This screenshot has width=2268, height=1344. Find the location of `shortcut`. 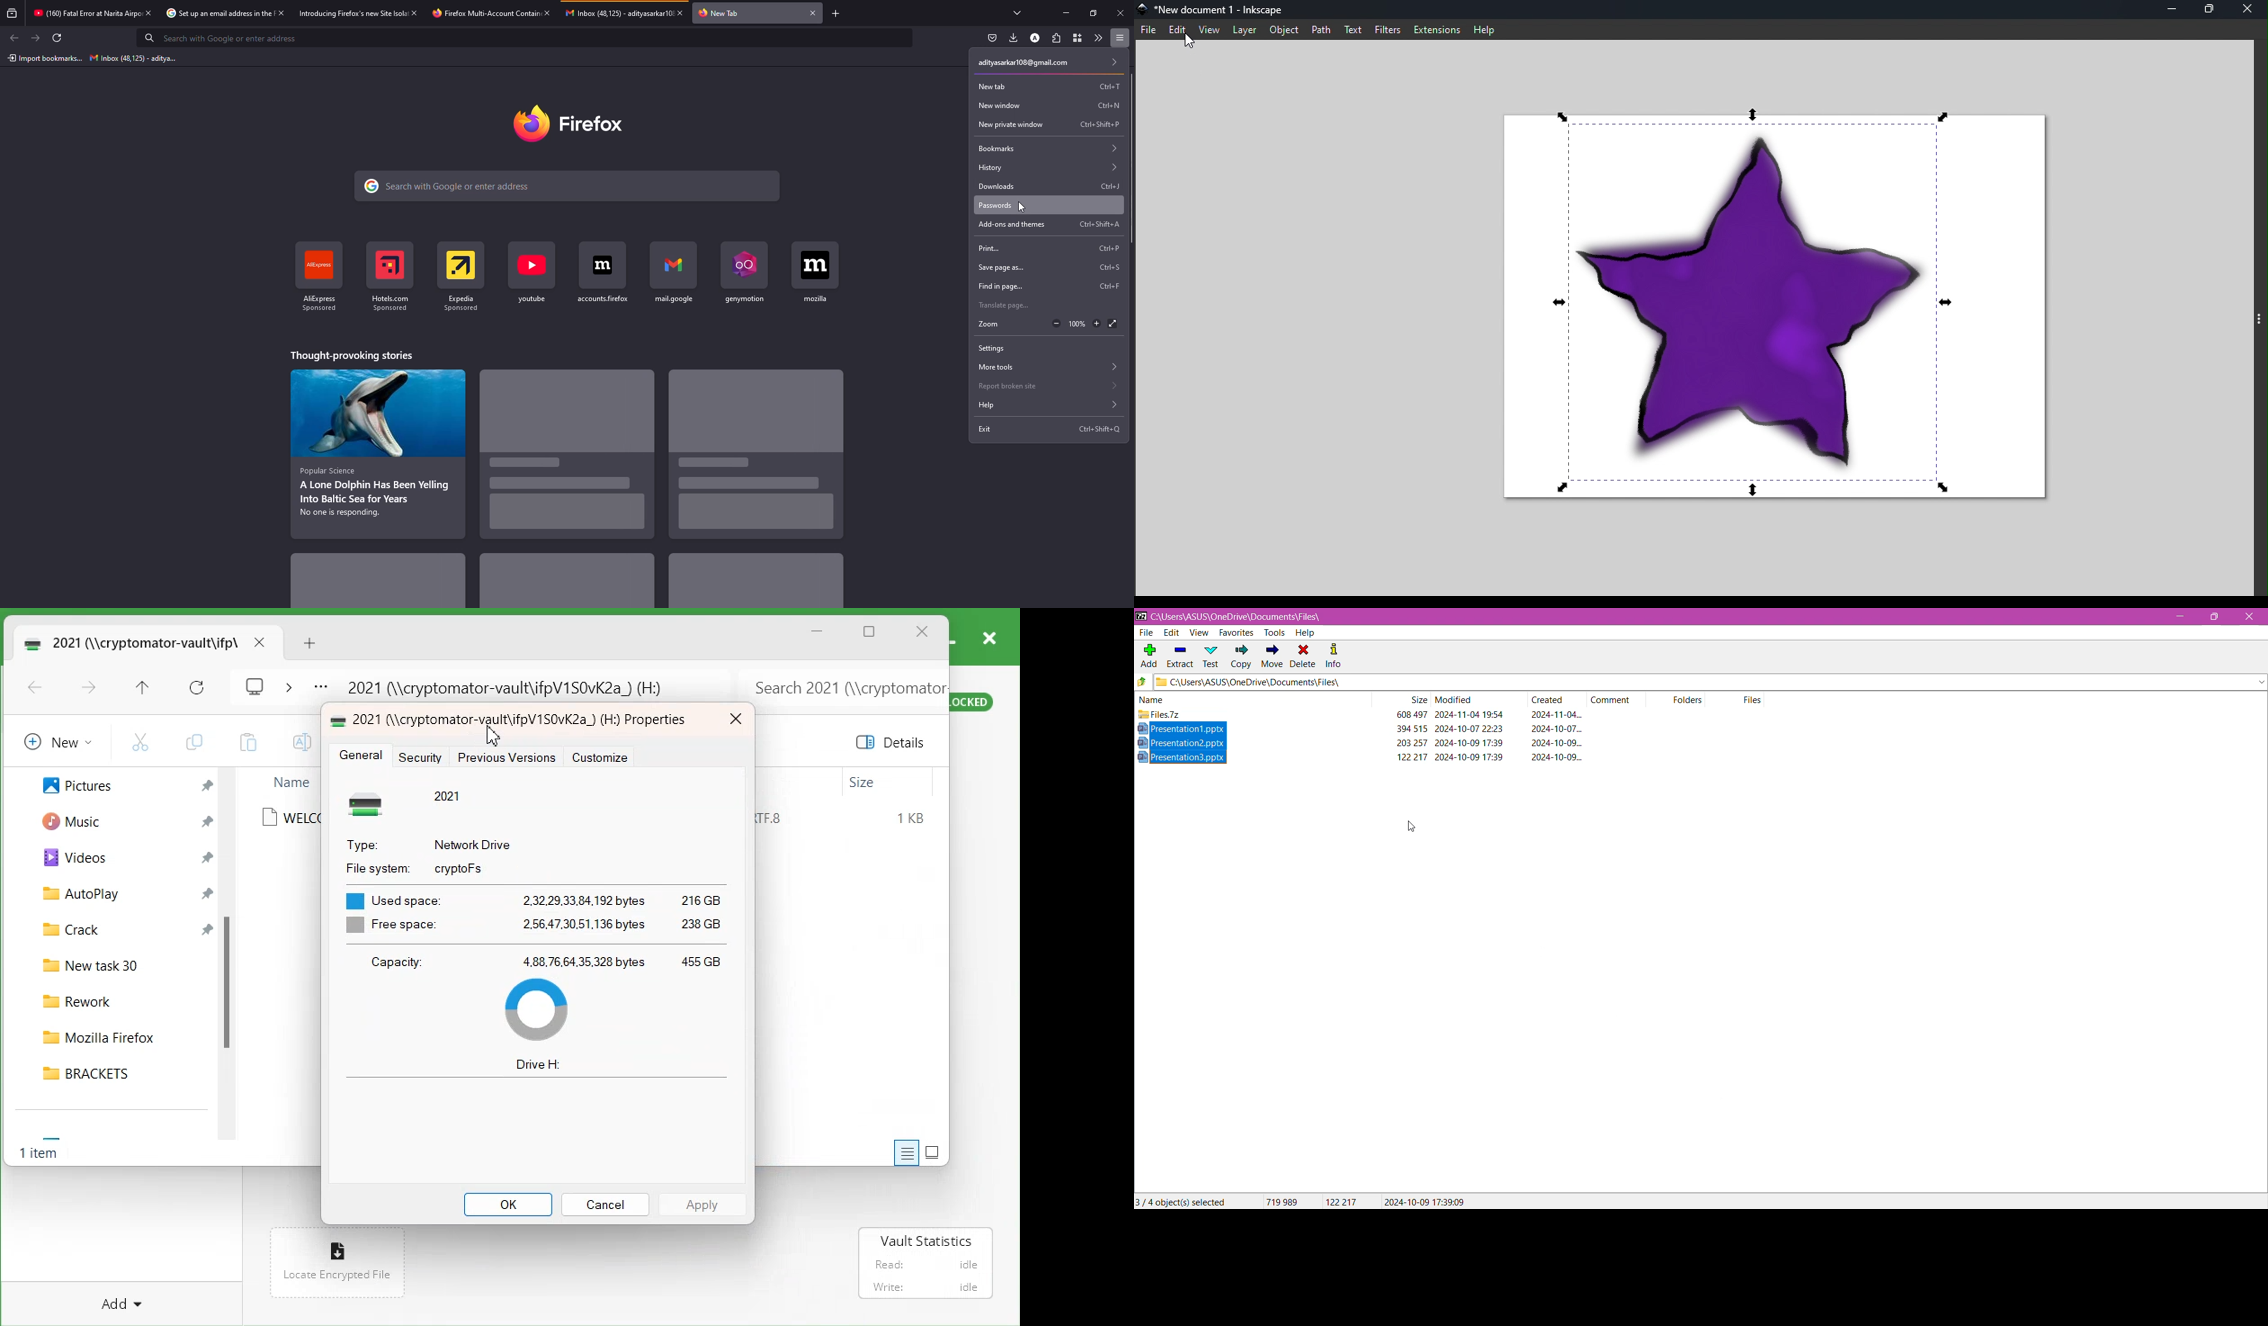

shortcut is located at coordinates (1093, 224).